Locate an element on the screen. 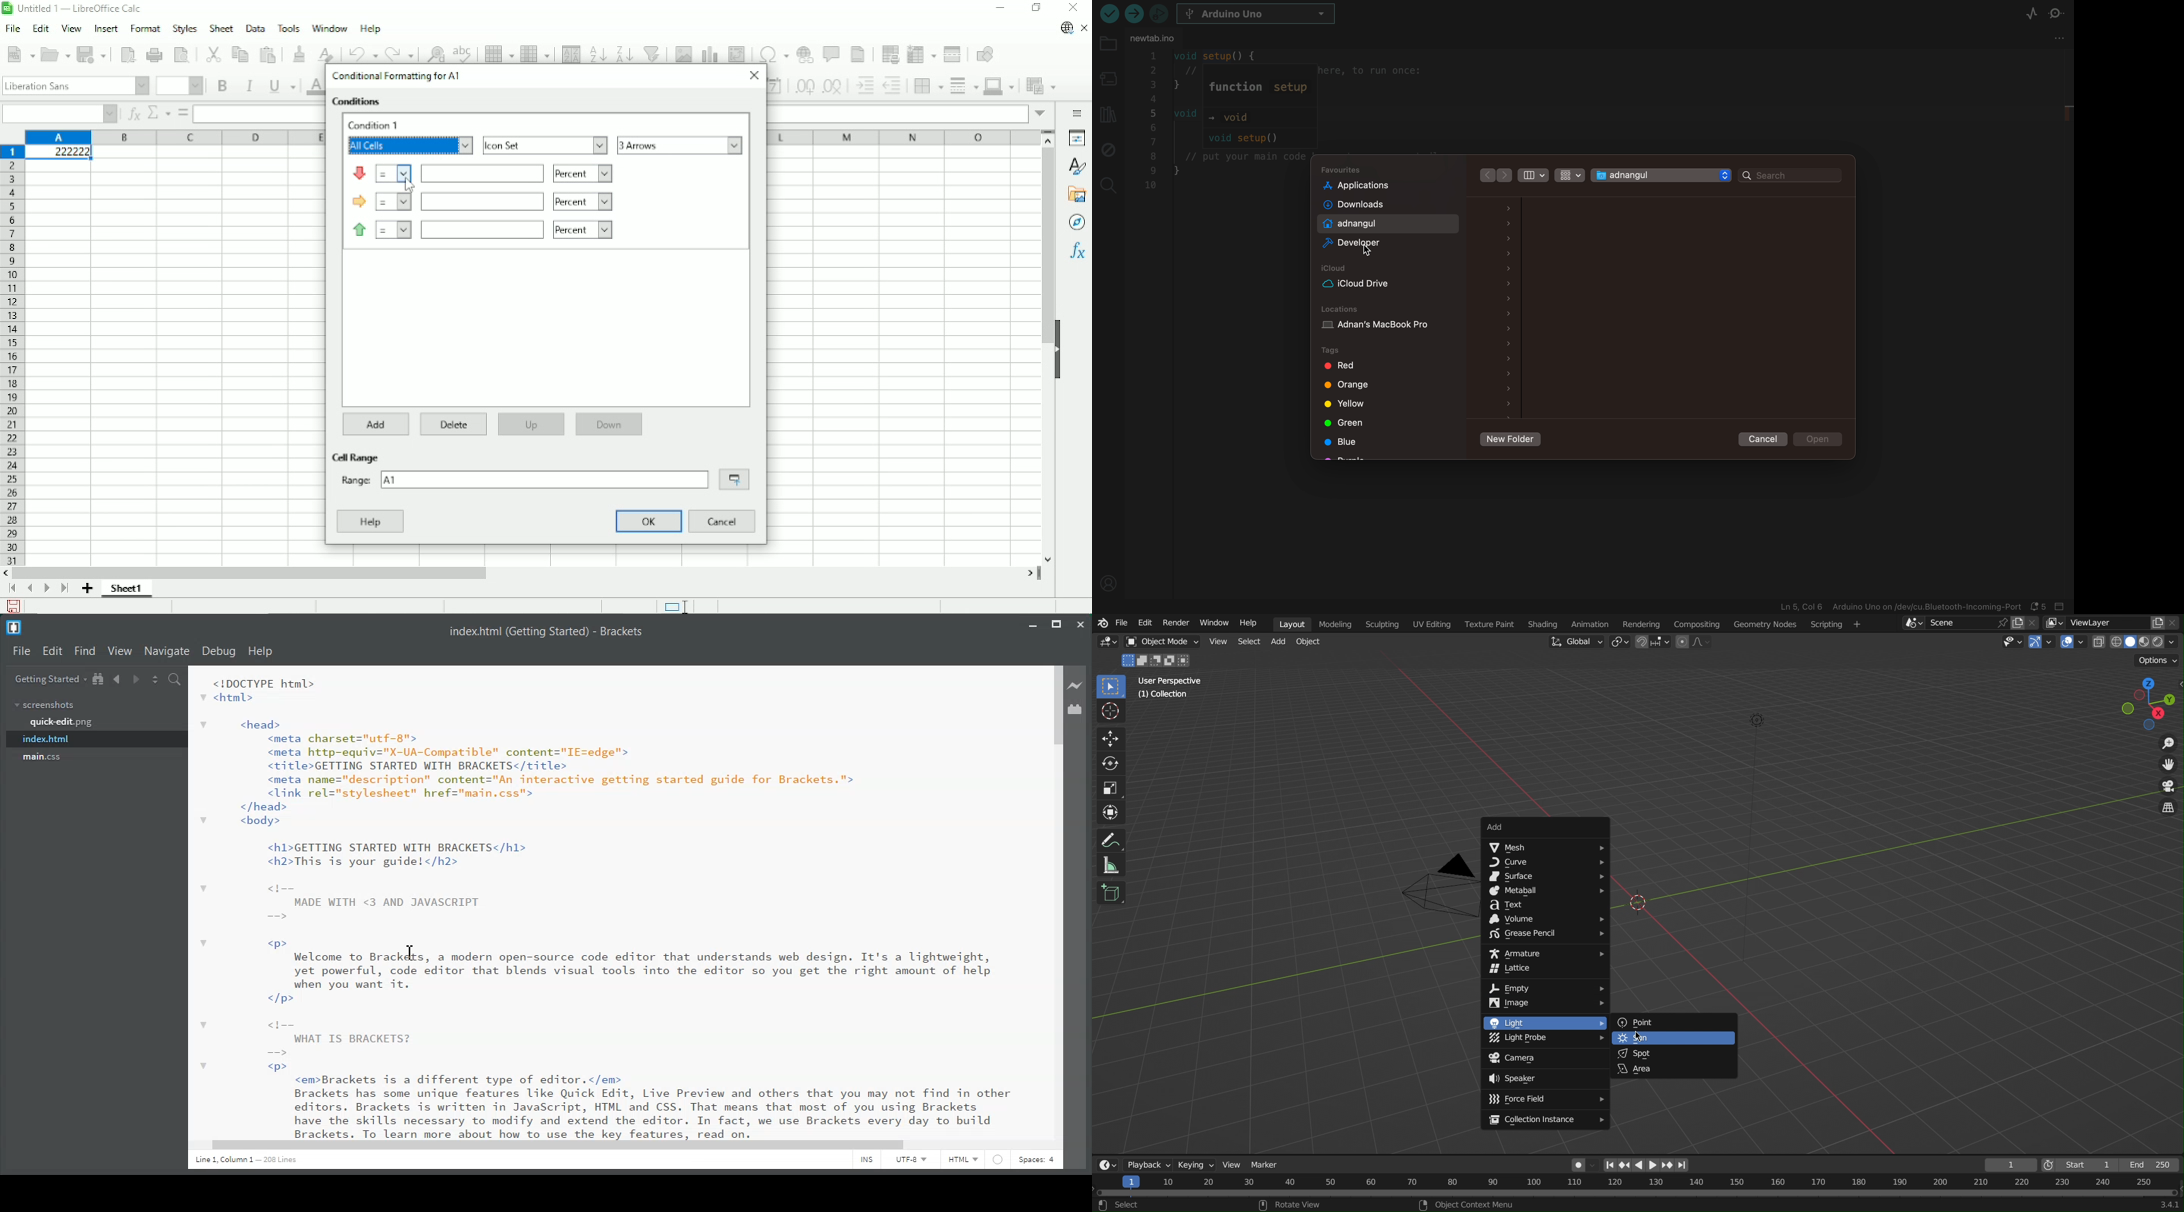 The height and width of the screenshot is (1232, 2184). board selecter is located at coordinates (1107, 80).